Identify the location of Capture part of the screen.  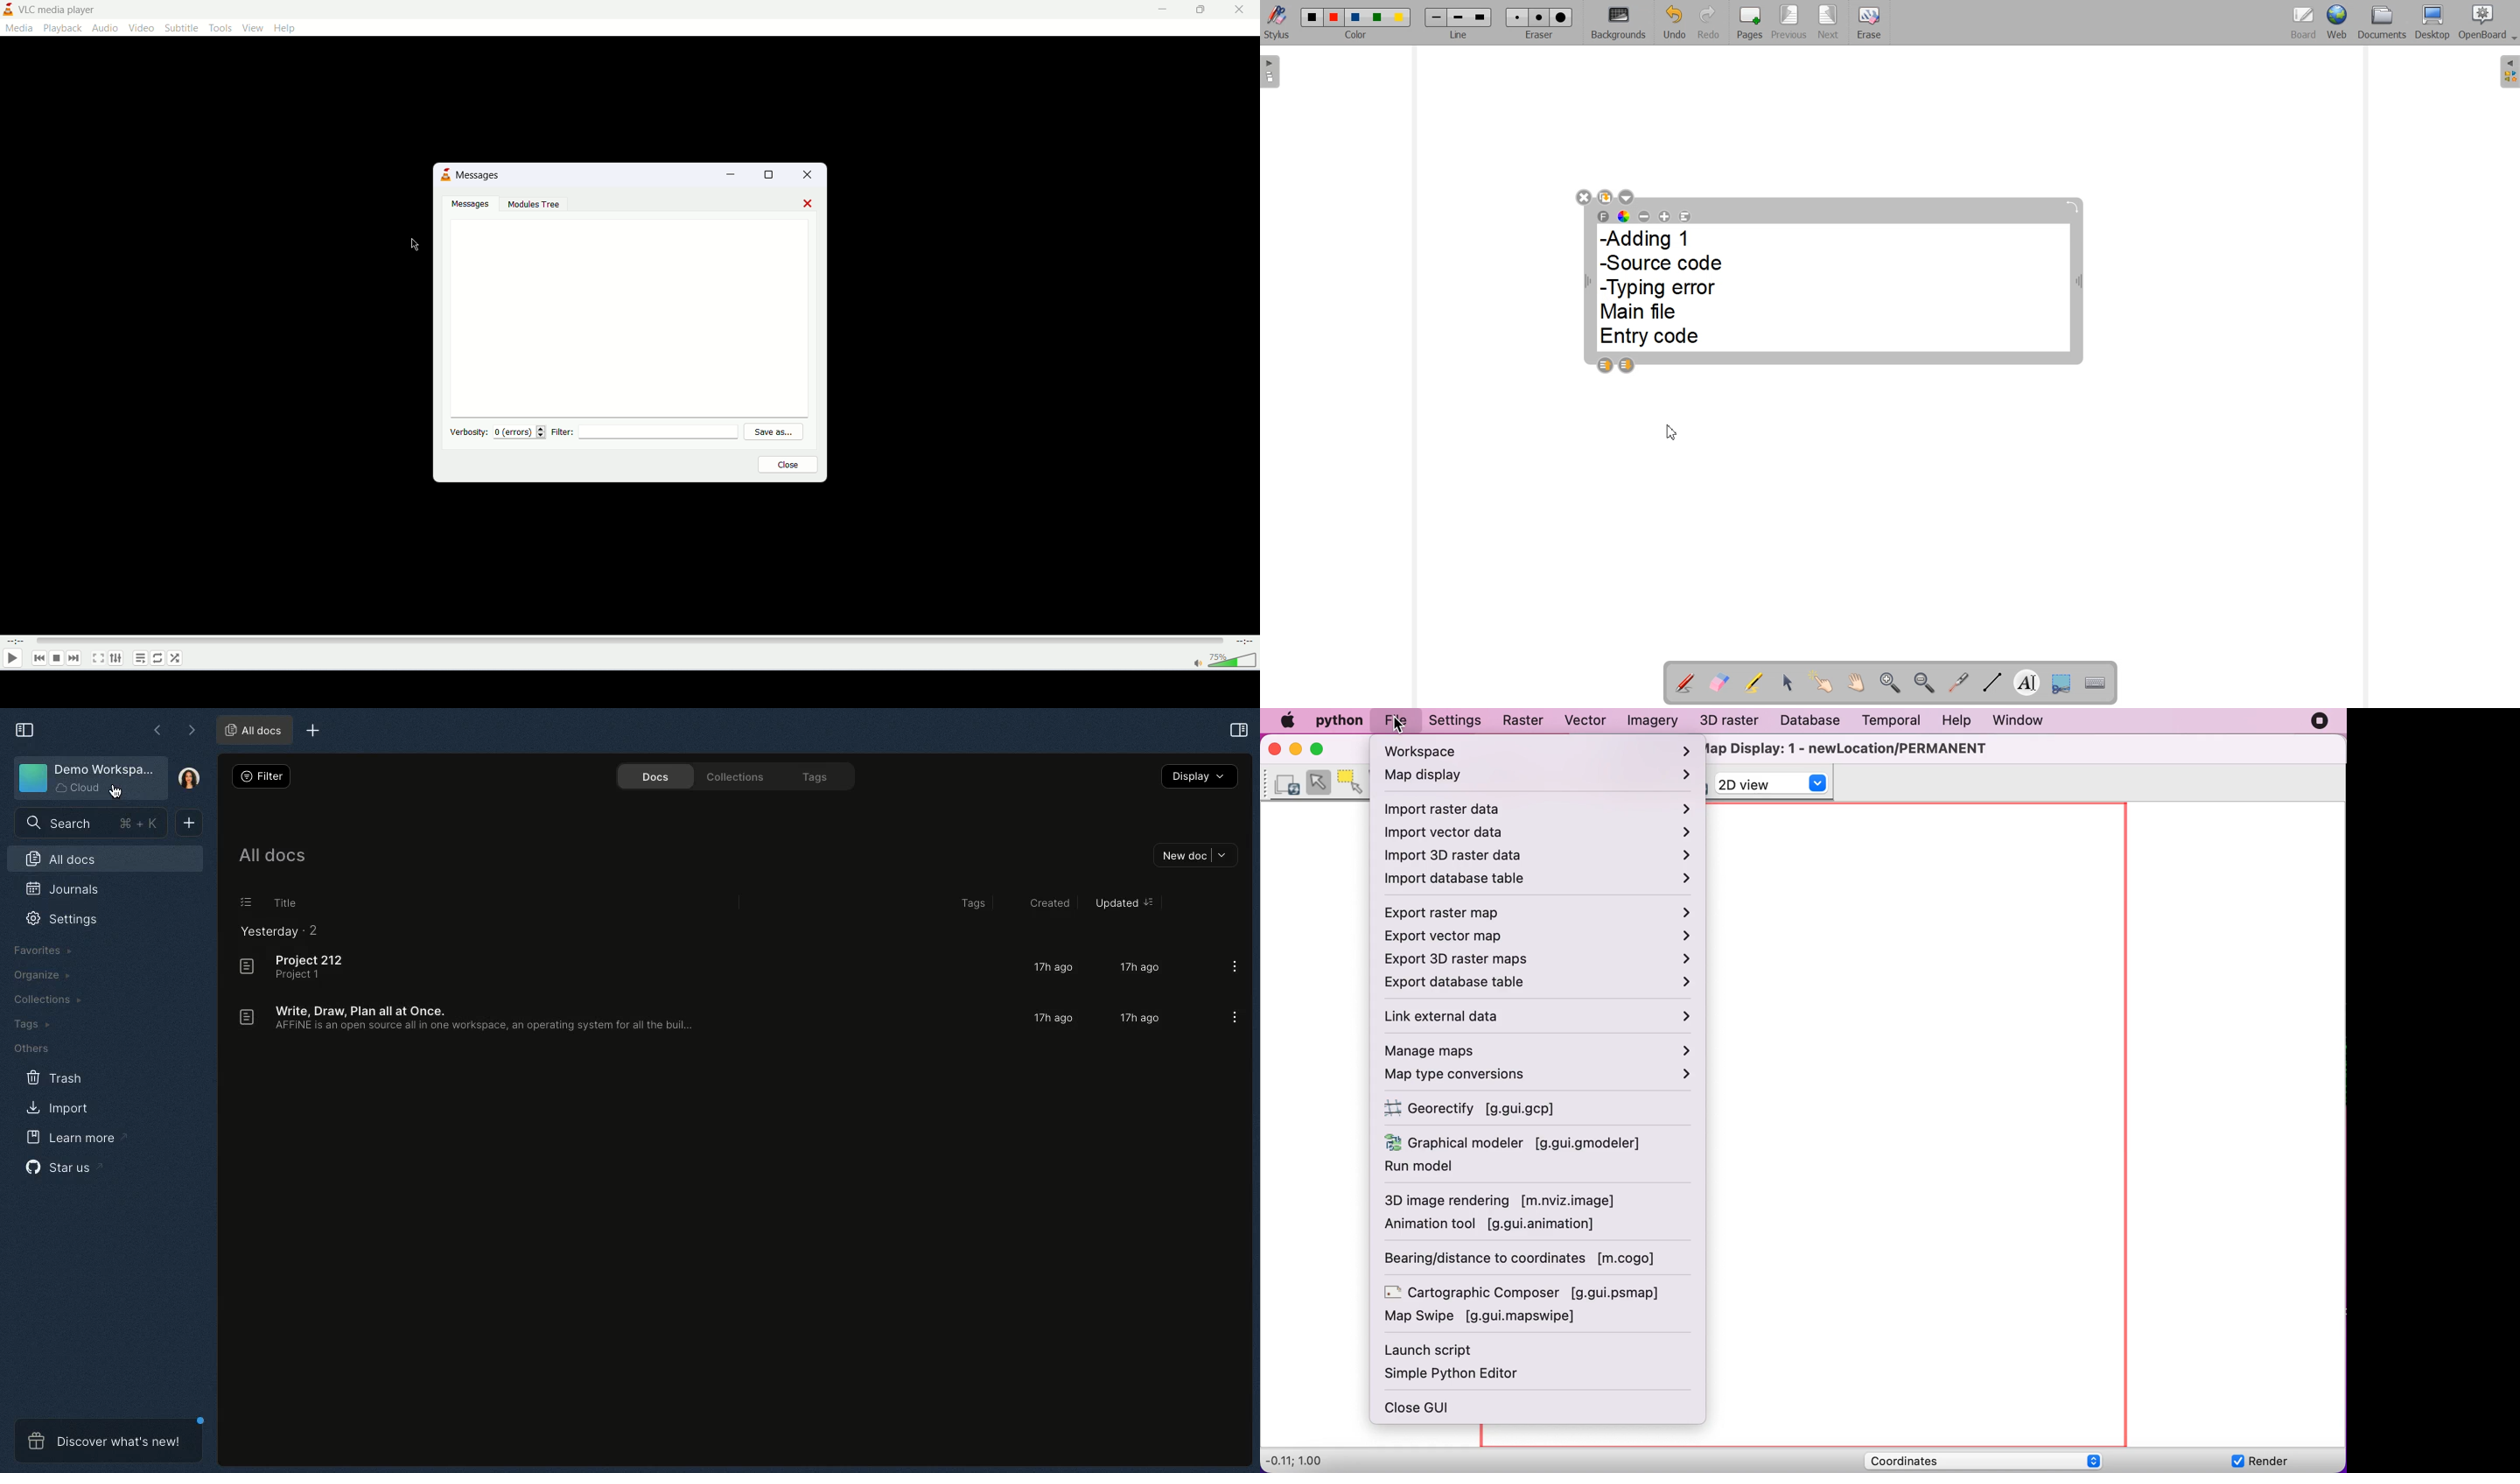
(2061, 682).